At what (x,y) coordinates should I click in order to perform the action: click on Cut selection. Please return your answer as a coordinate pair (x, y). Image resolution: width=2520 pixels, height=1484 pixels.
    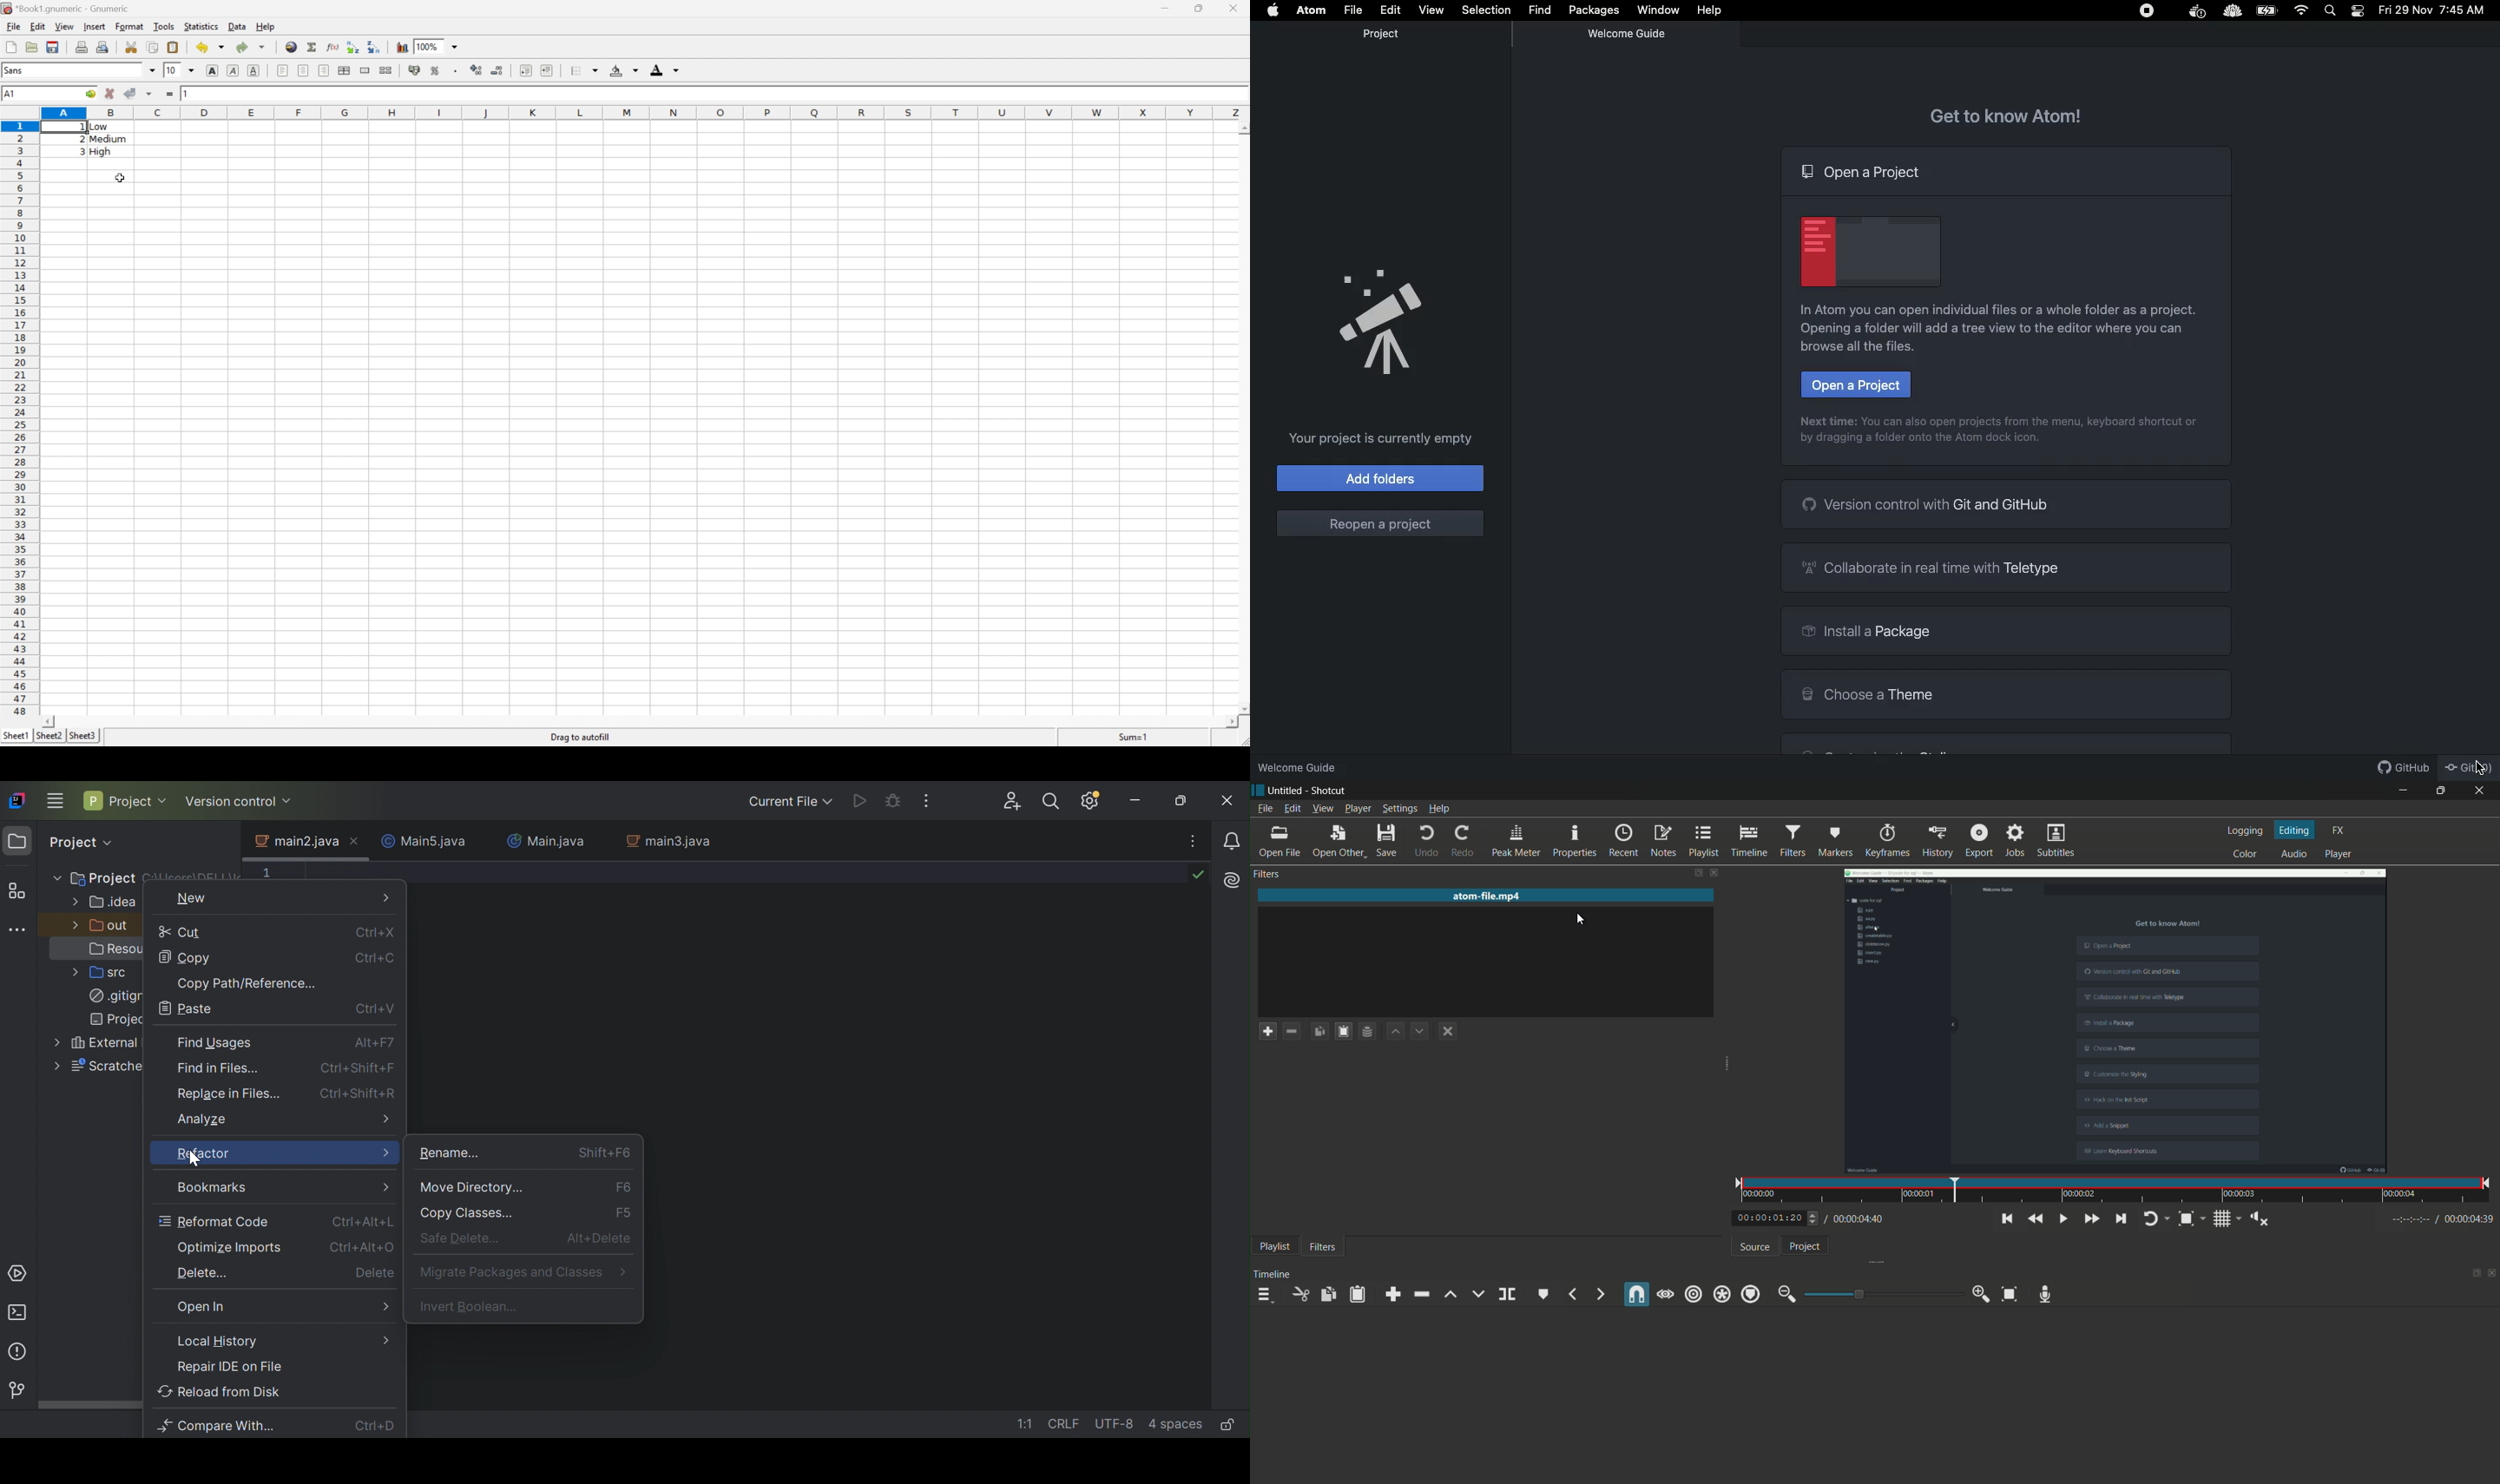
    Looking at the image, I should click on (131, 47).